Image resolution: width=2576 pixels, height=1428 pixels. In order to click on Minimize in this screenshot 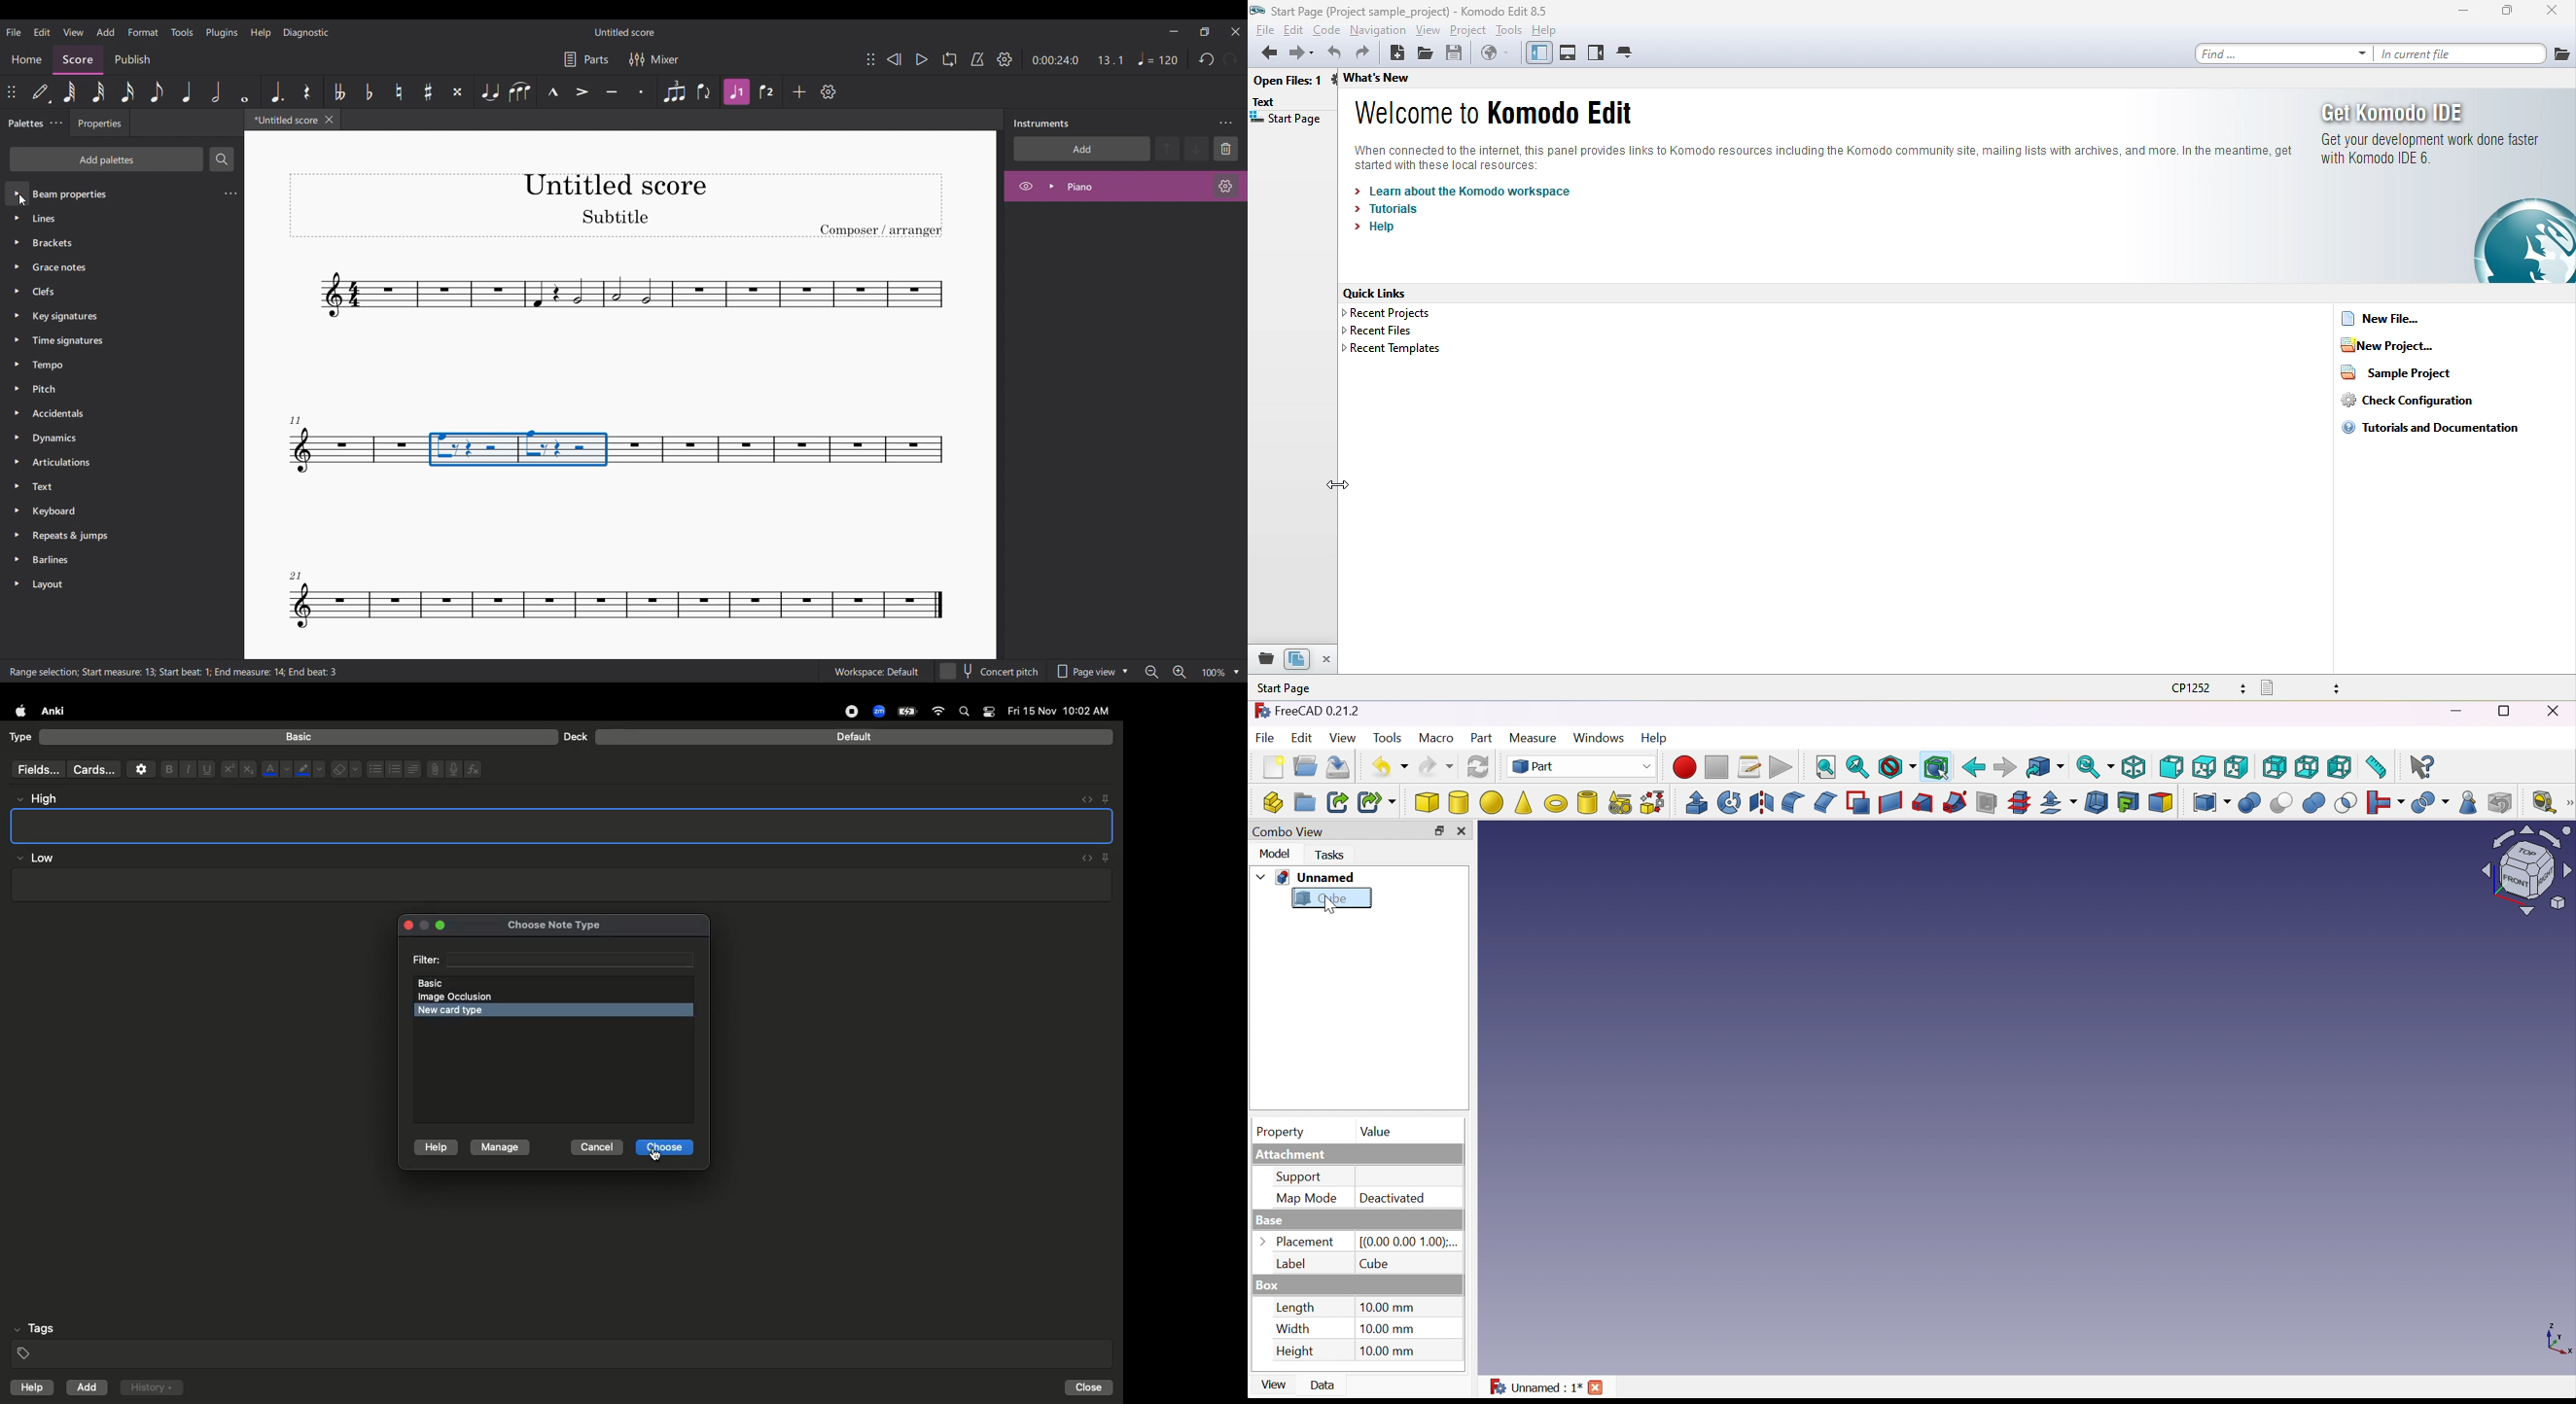, I will do `click(1175, 31)`.